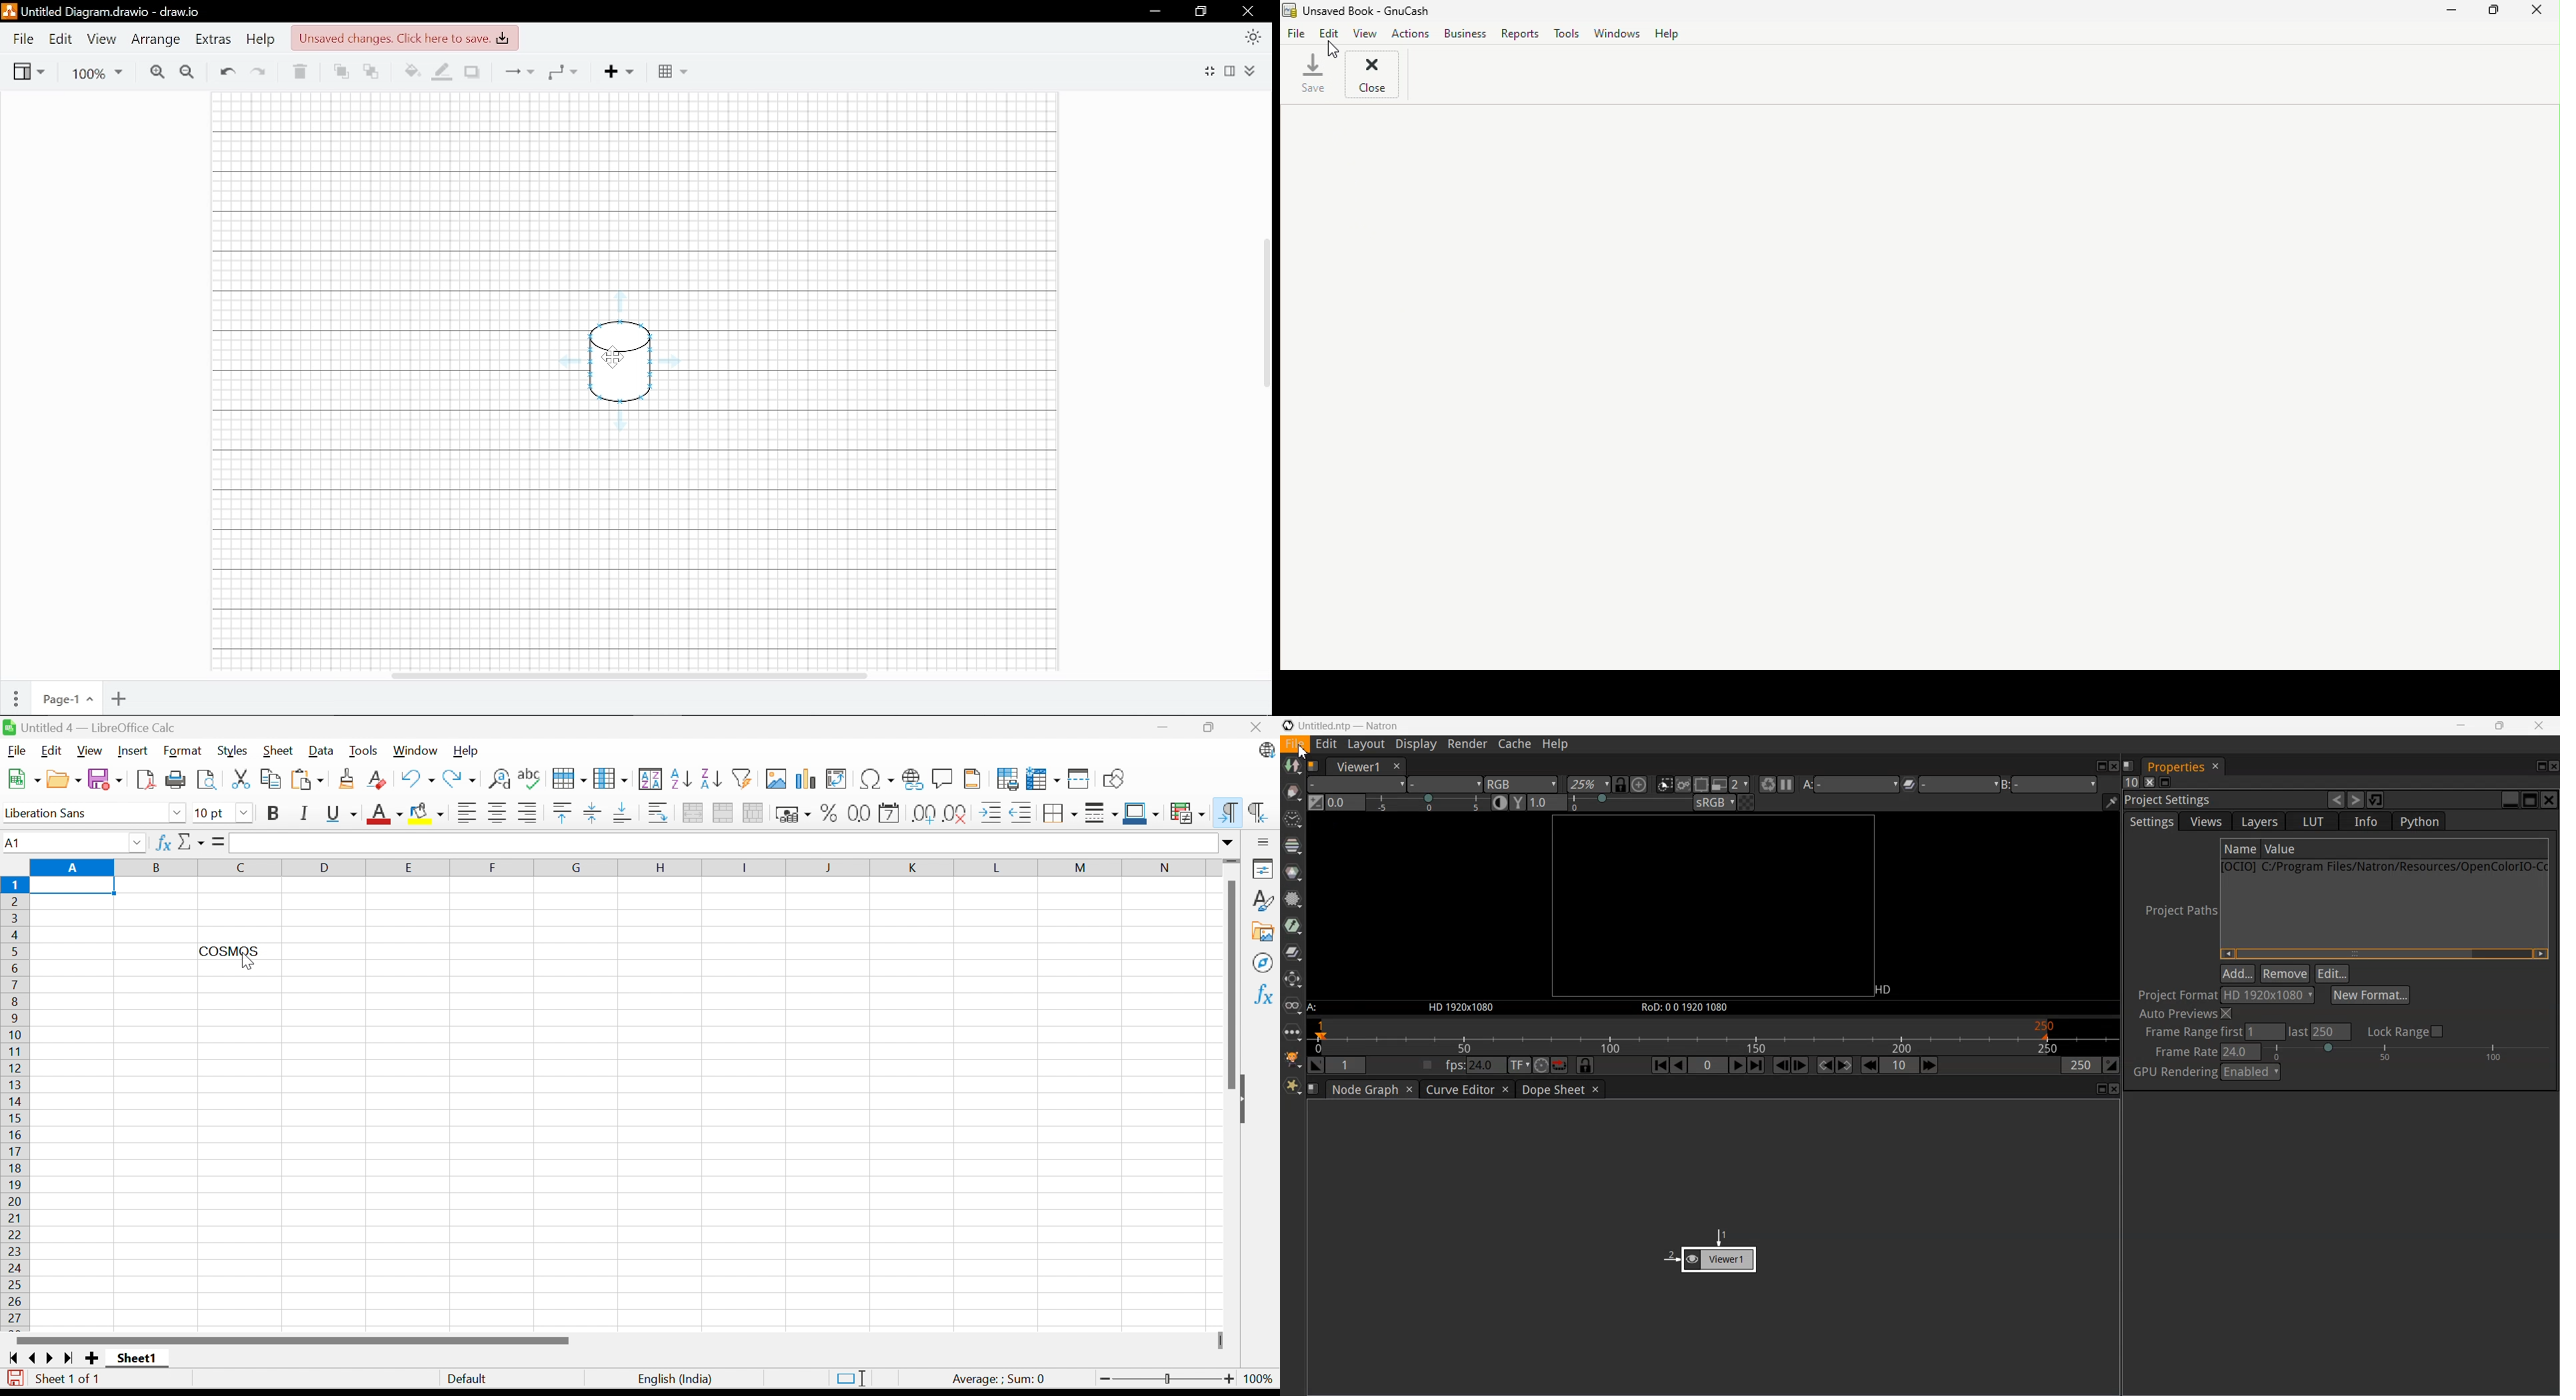 The width and height of the screenshot is (2576, 1400). Describe the element at coordinates (371, 73) in the screenshot. I see `To back` at that location.